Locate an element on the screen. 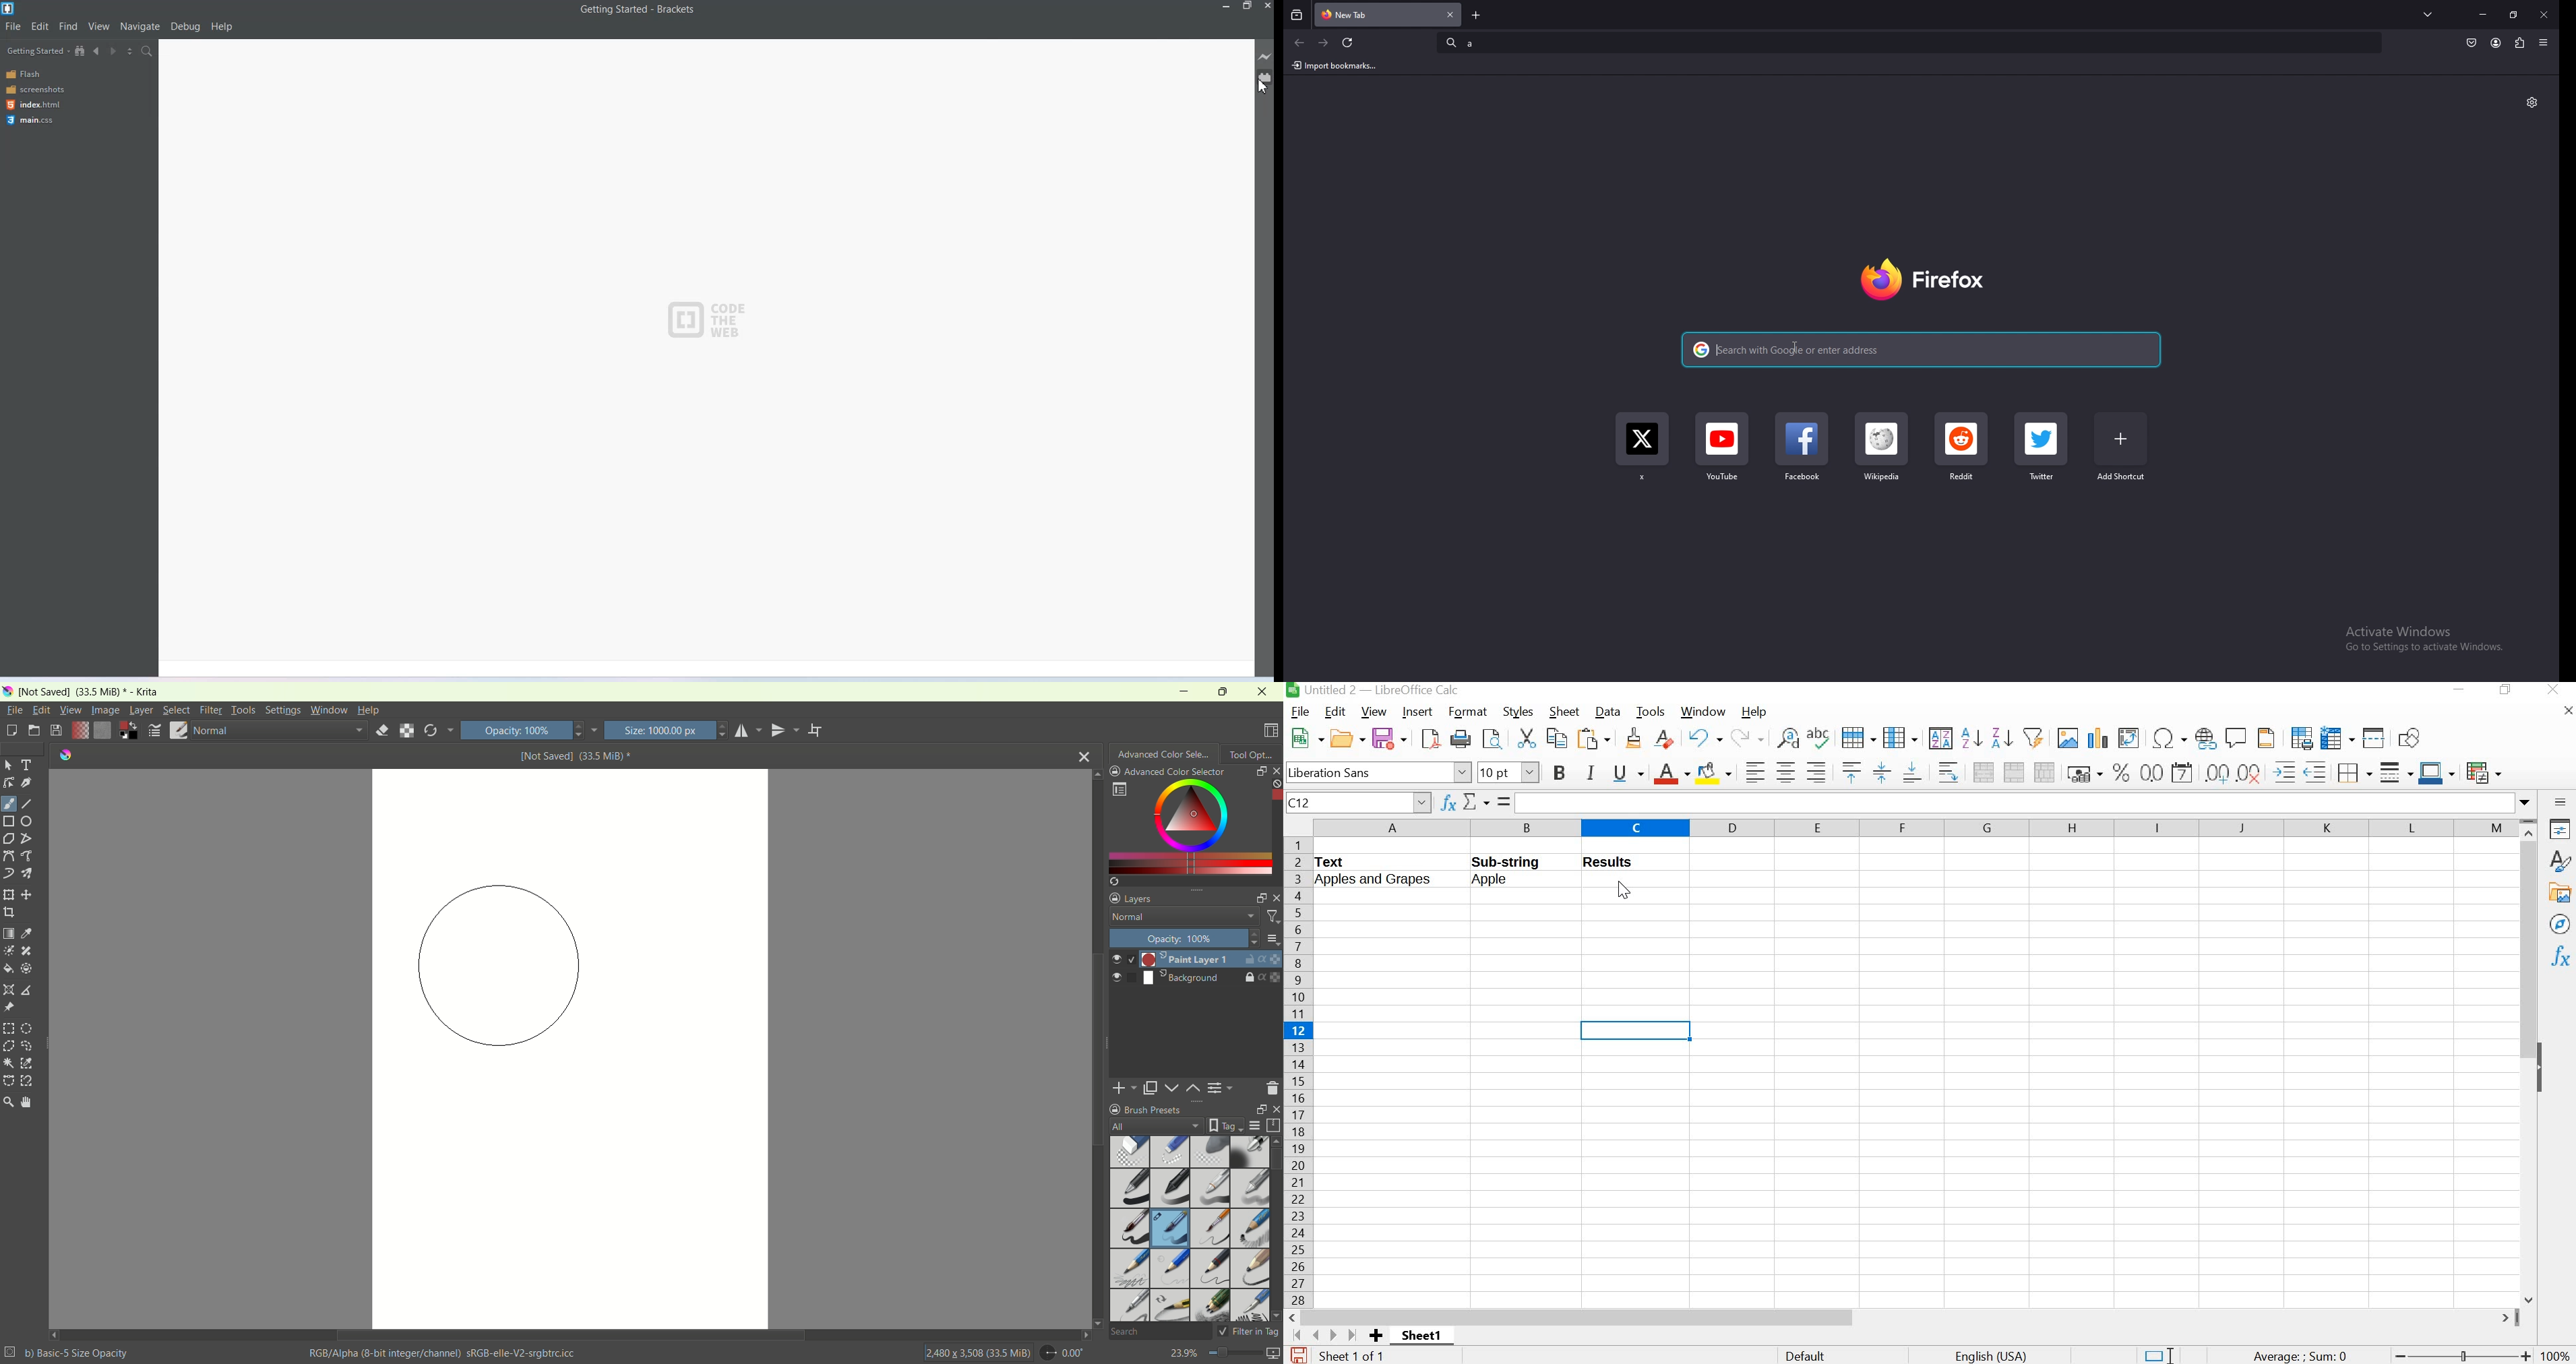 Image resolution: width=2576 pixels, height=1372 pixels. align right is located at coordinates (1817, 772).